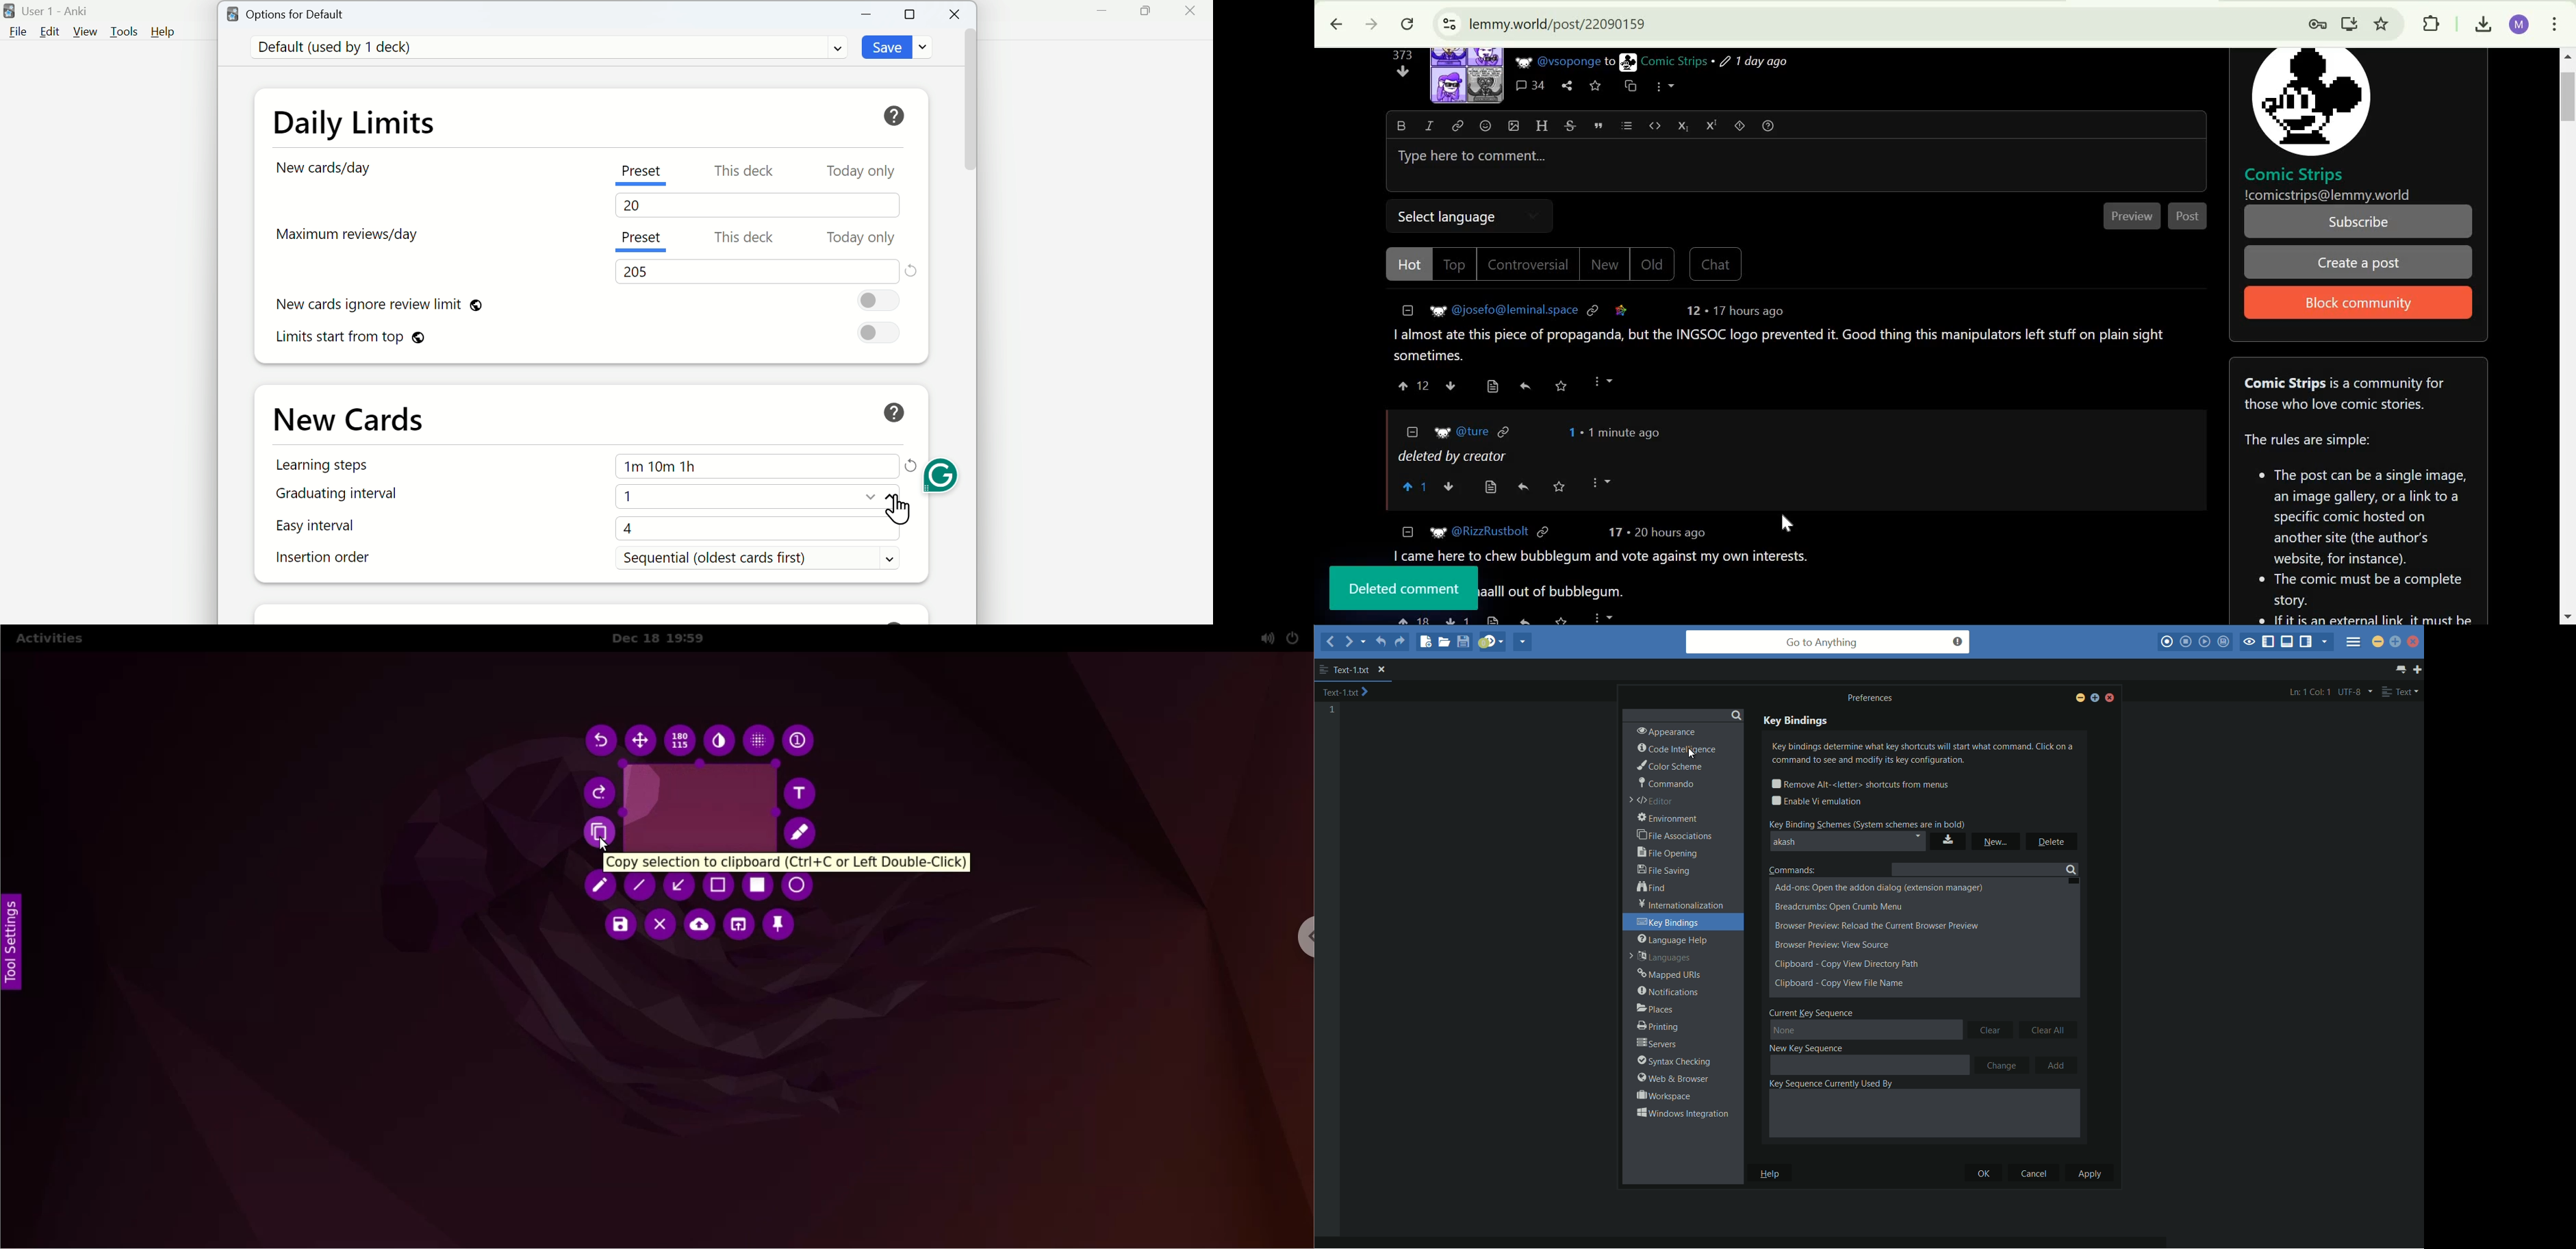 The width and height of the screenshot is (2576, 1260). Describe the element at coordinates (1402, 55) in the screenshot. I see `373 points` at that location.